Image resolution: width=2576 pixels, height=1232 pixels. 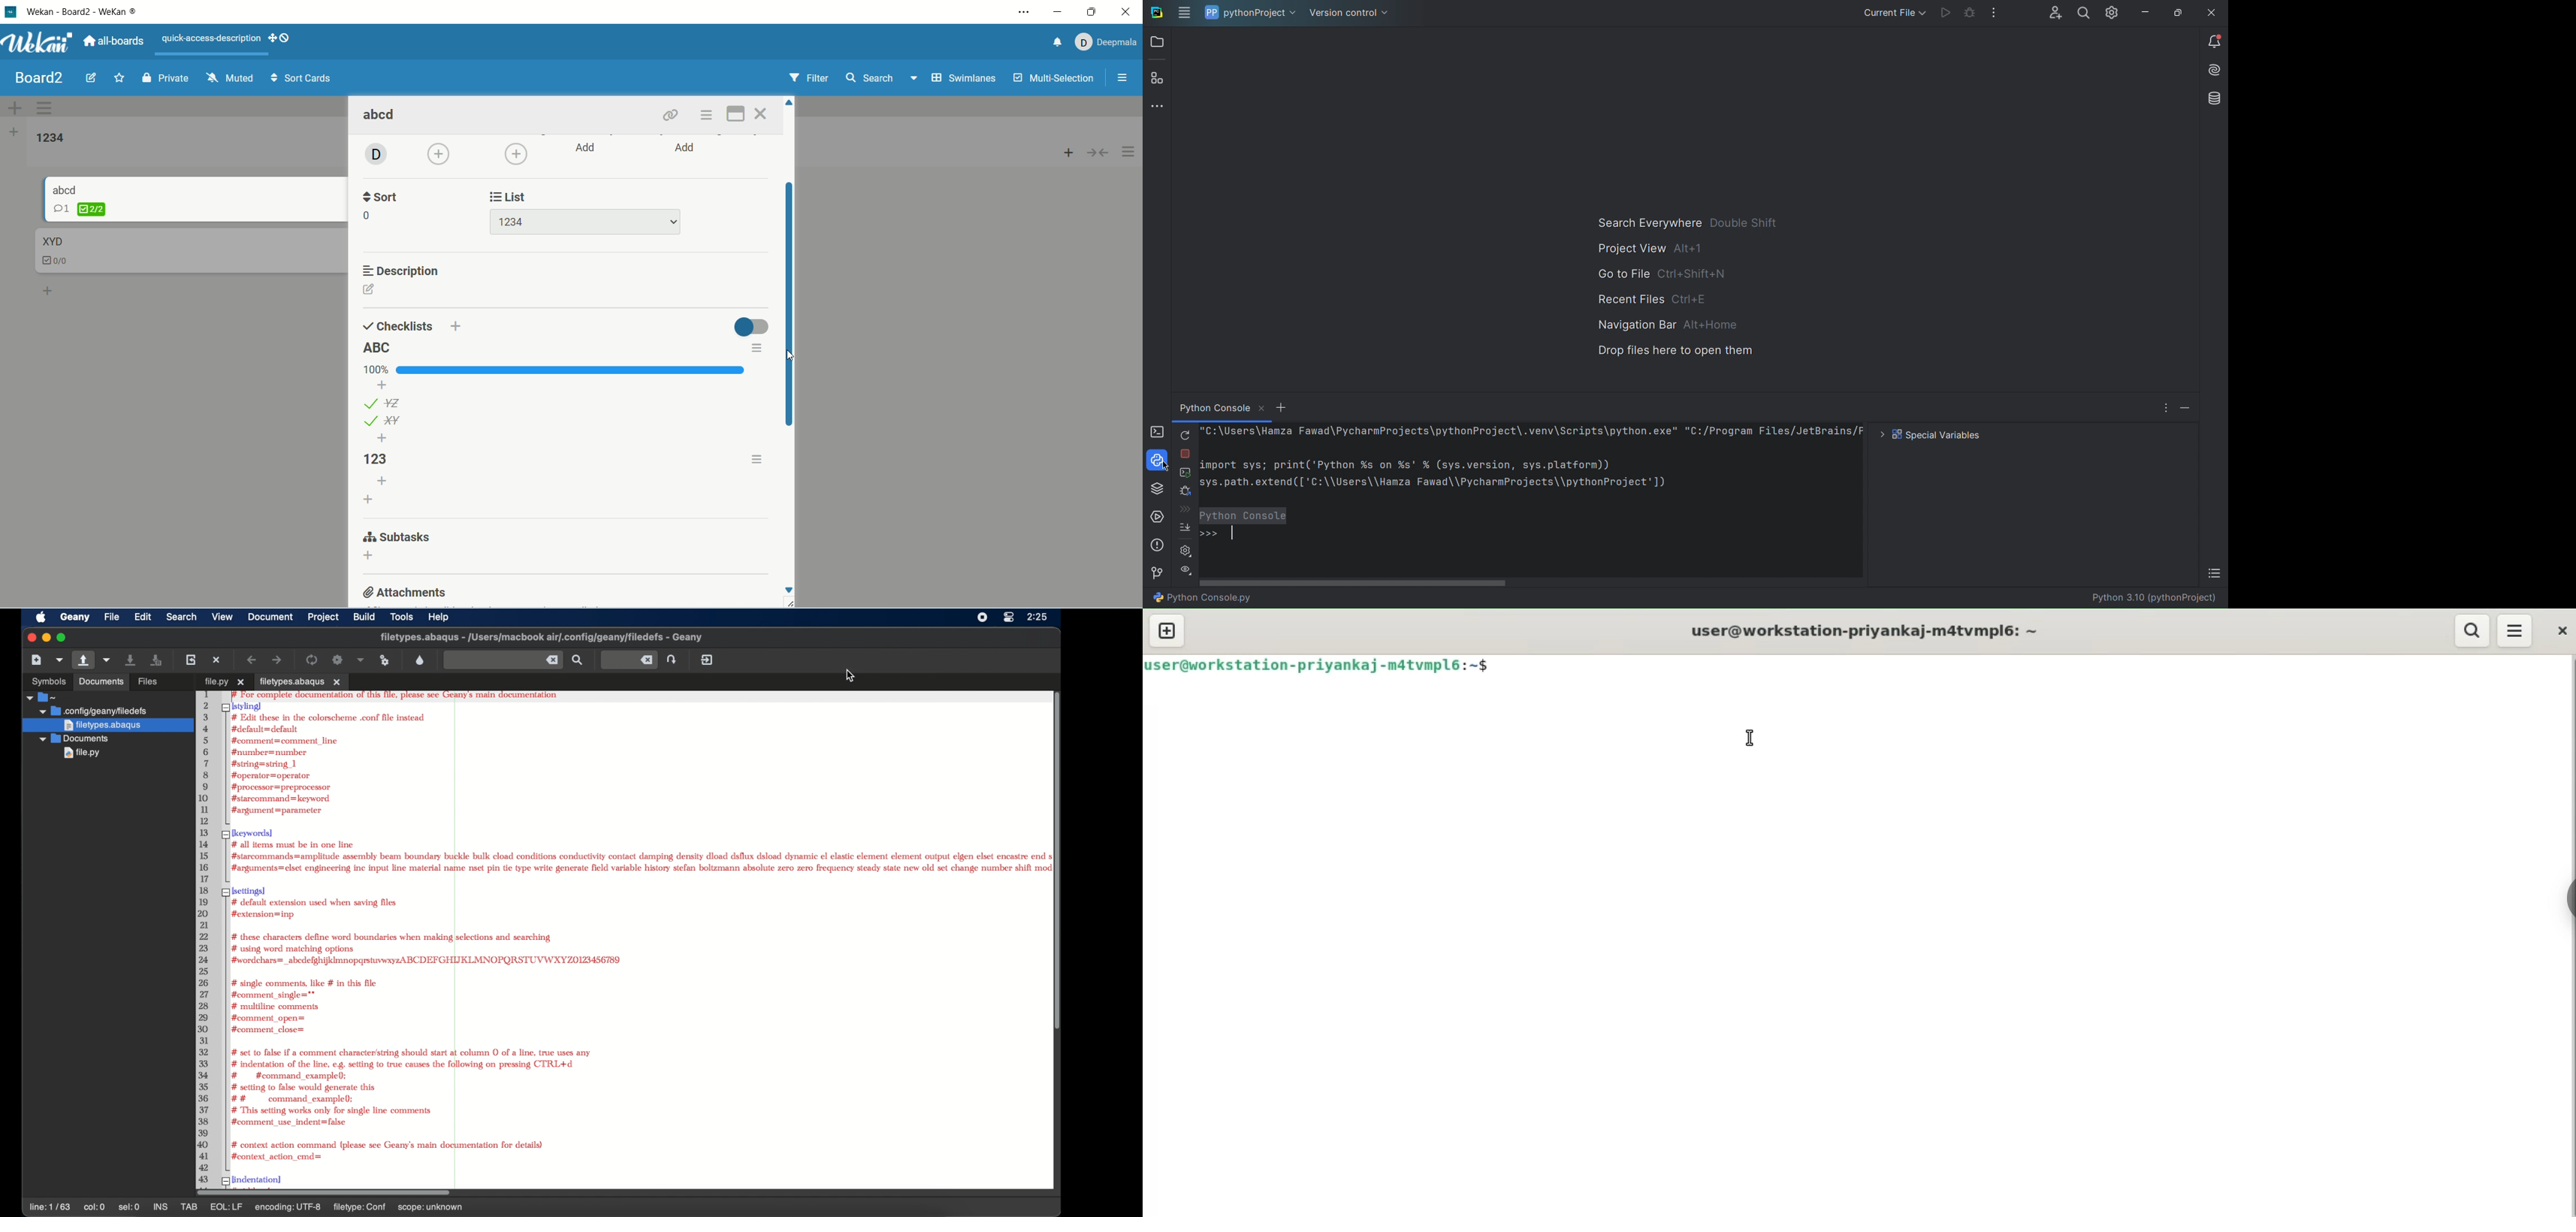 What do you see at coordinates (1890, 14) in the screenshot?
I see `Current File` at bounding box center [1890, 14].